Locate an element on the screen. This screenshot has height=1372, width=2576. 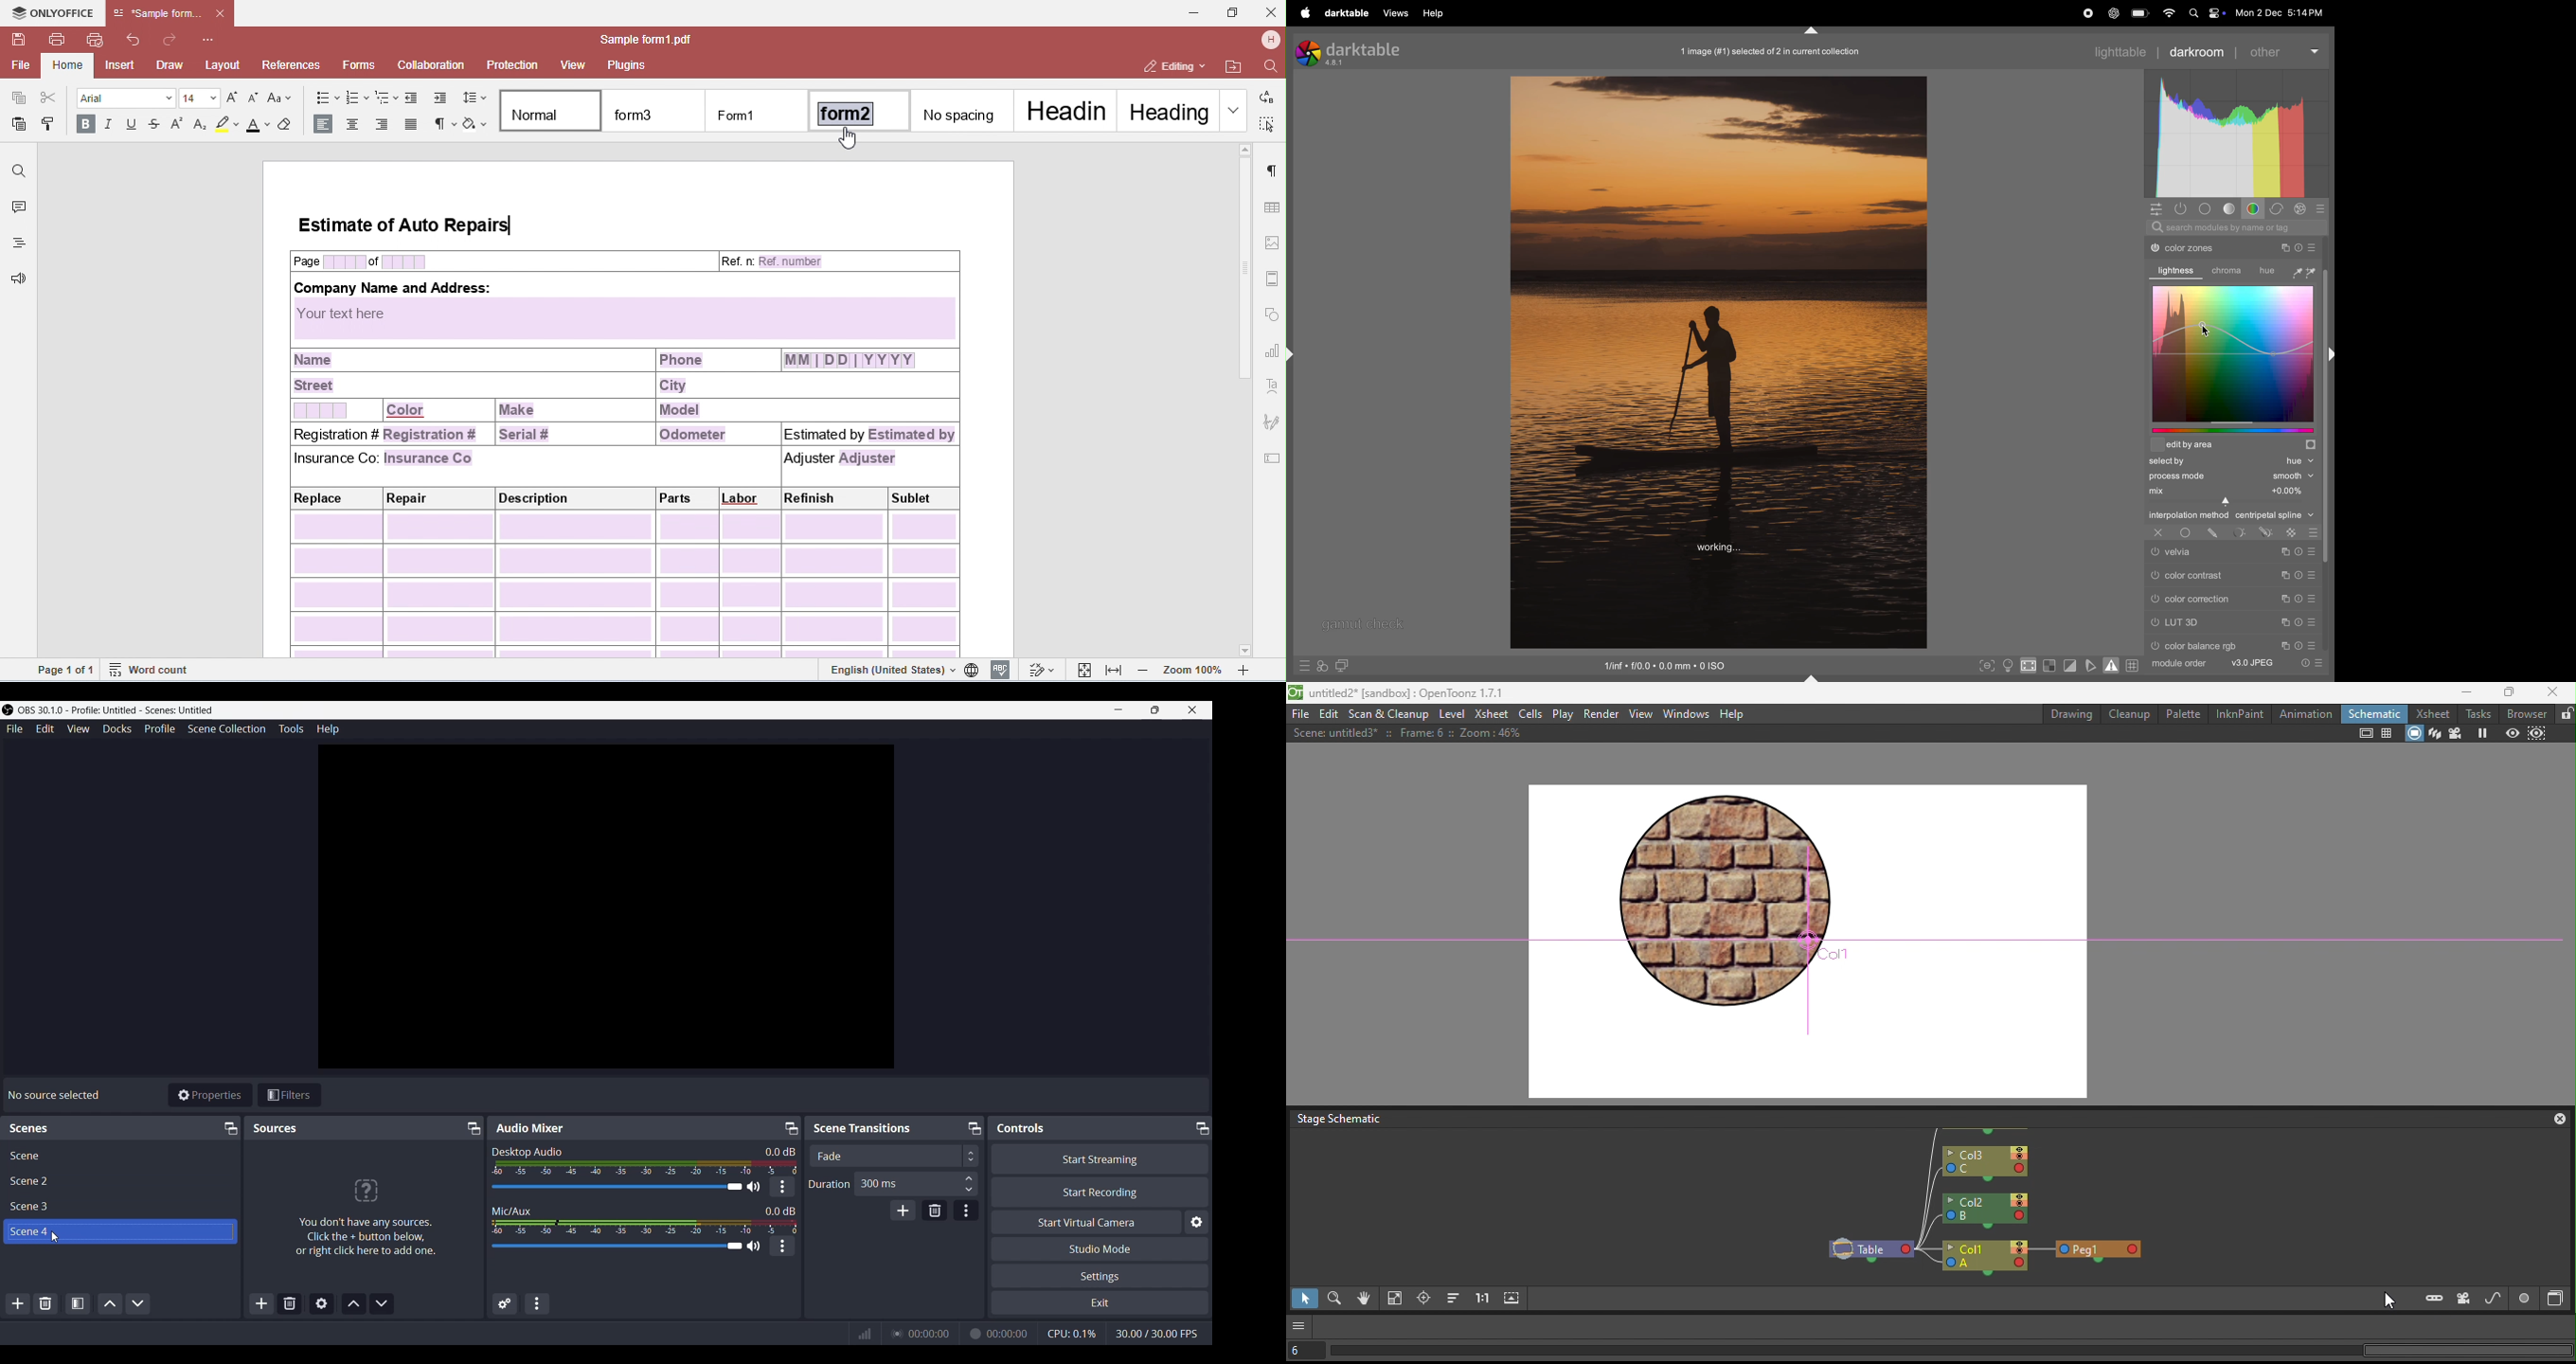
canvas is located at coordinates (608, 906).